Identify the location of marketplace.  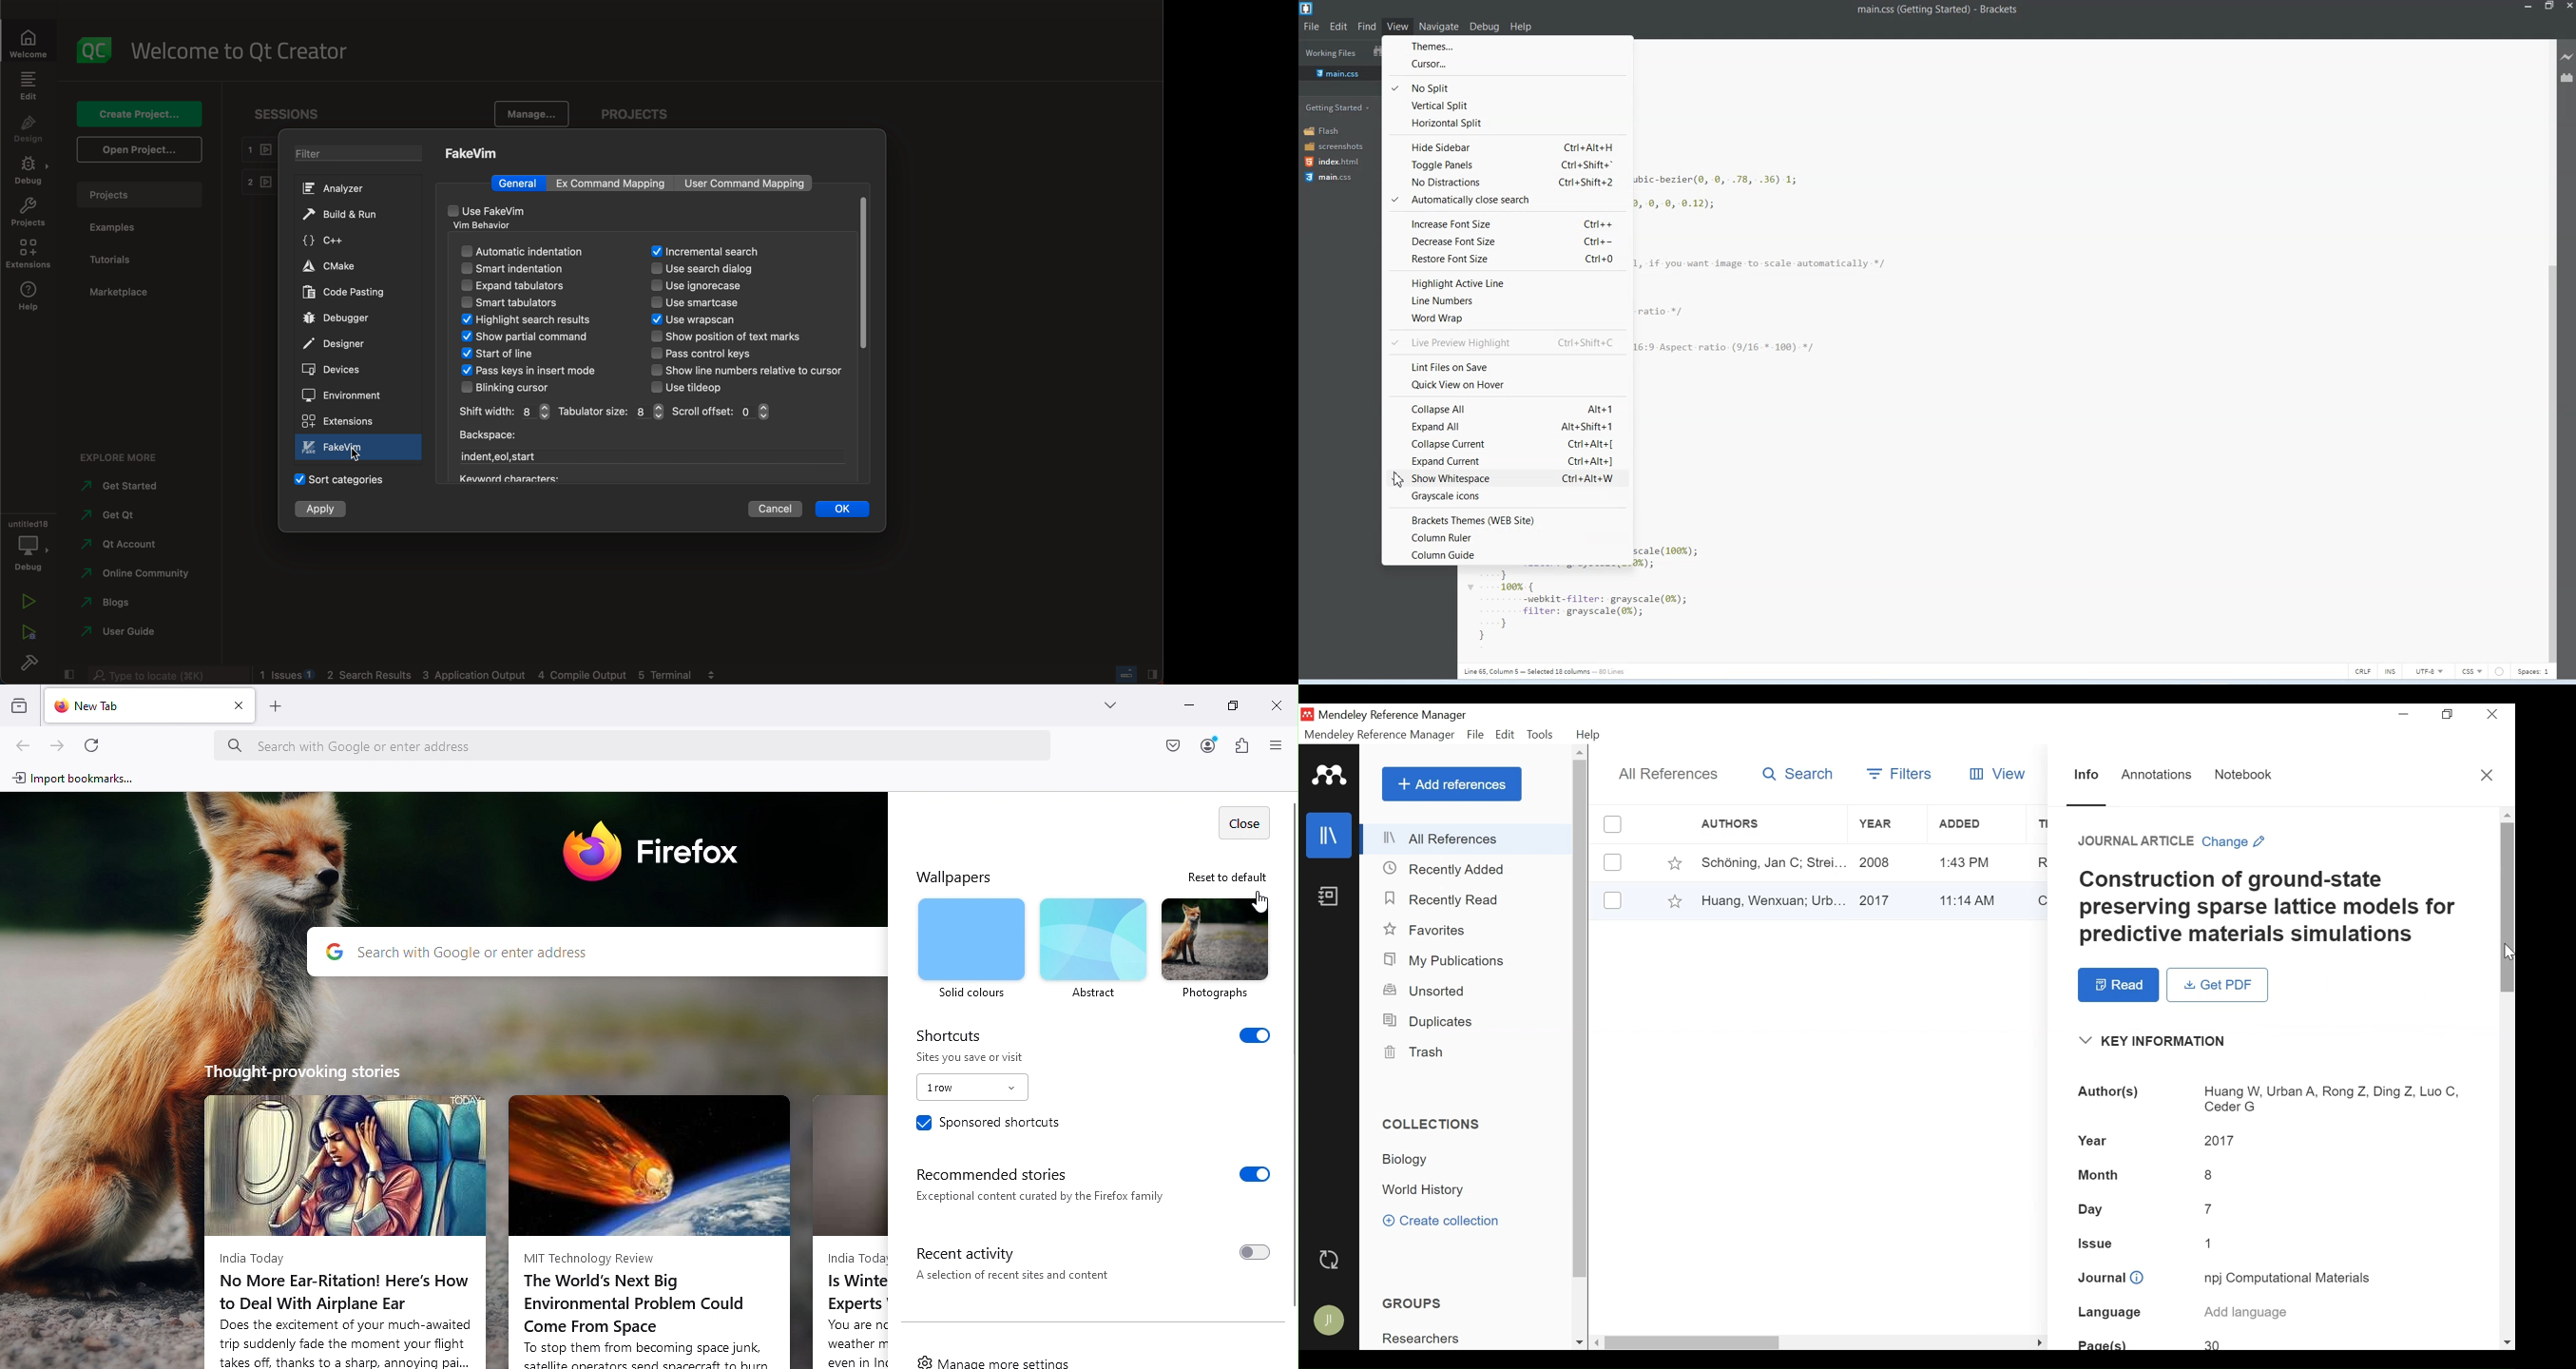
(122, 292).